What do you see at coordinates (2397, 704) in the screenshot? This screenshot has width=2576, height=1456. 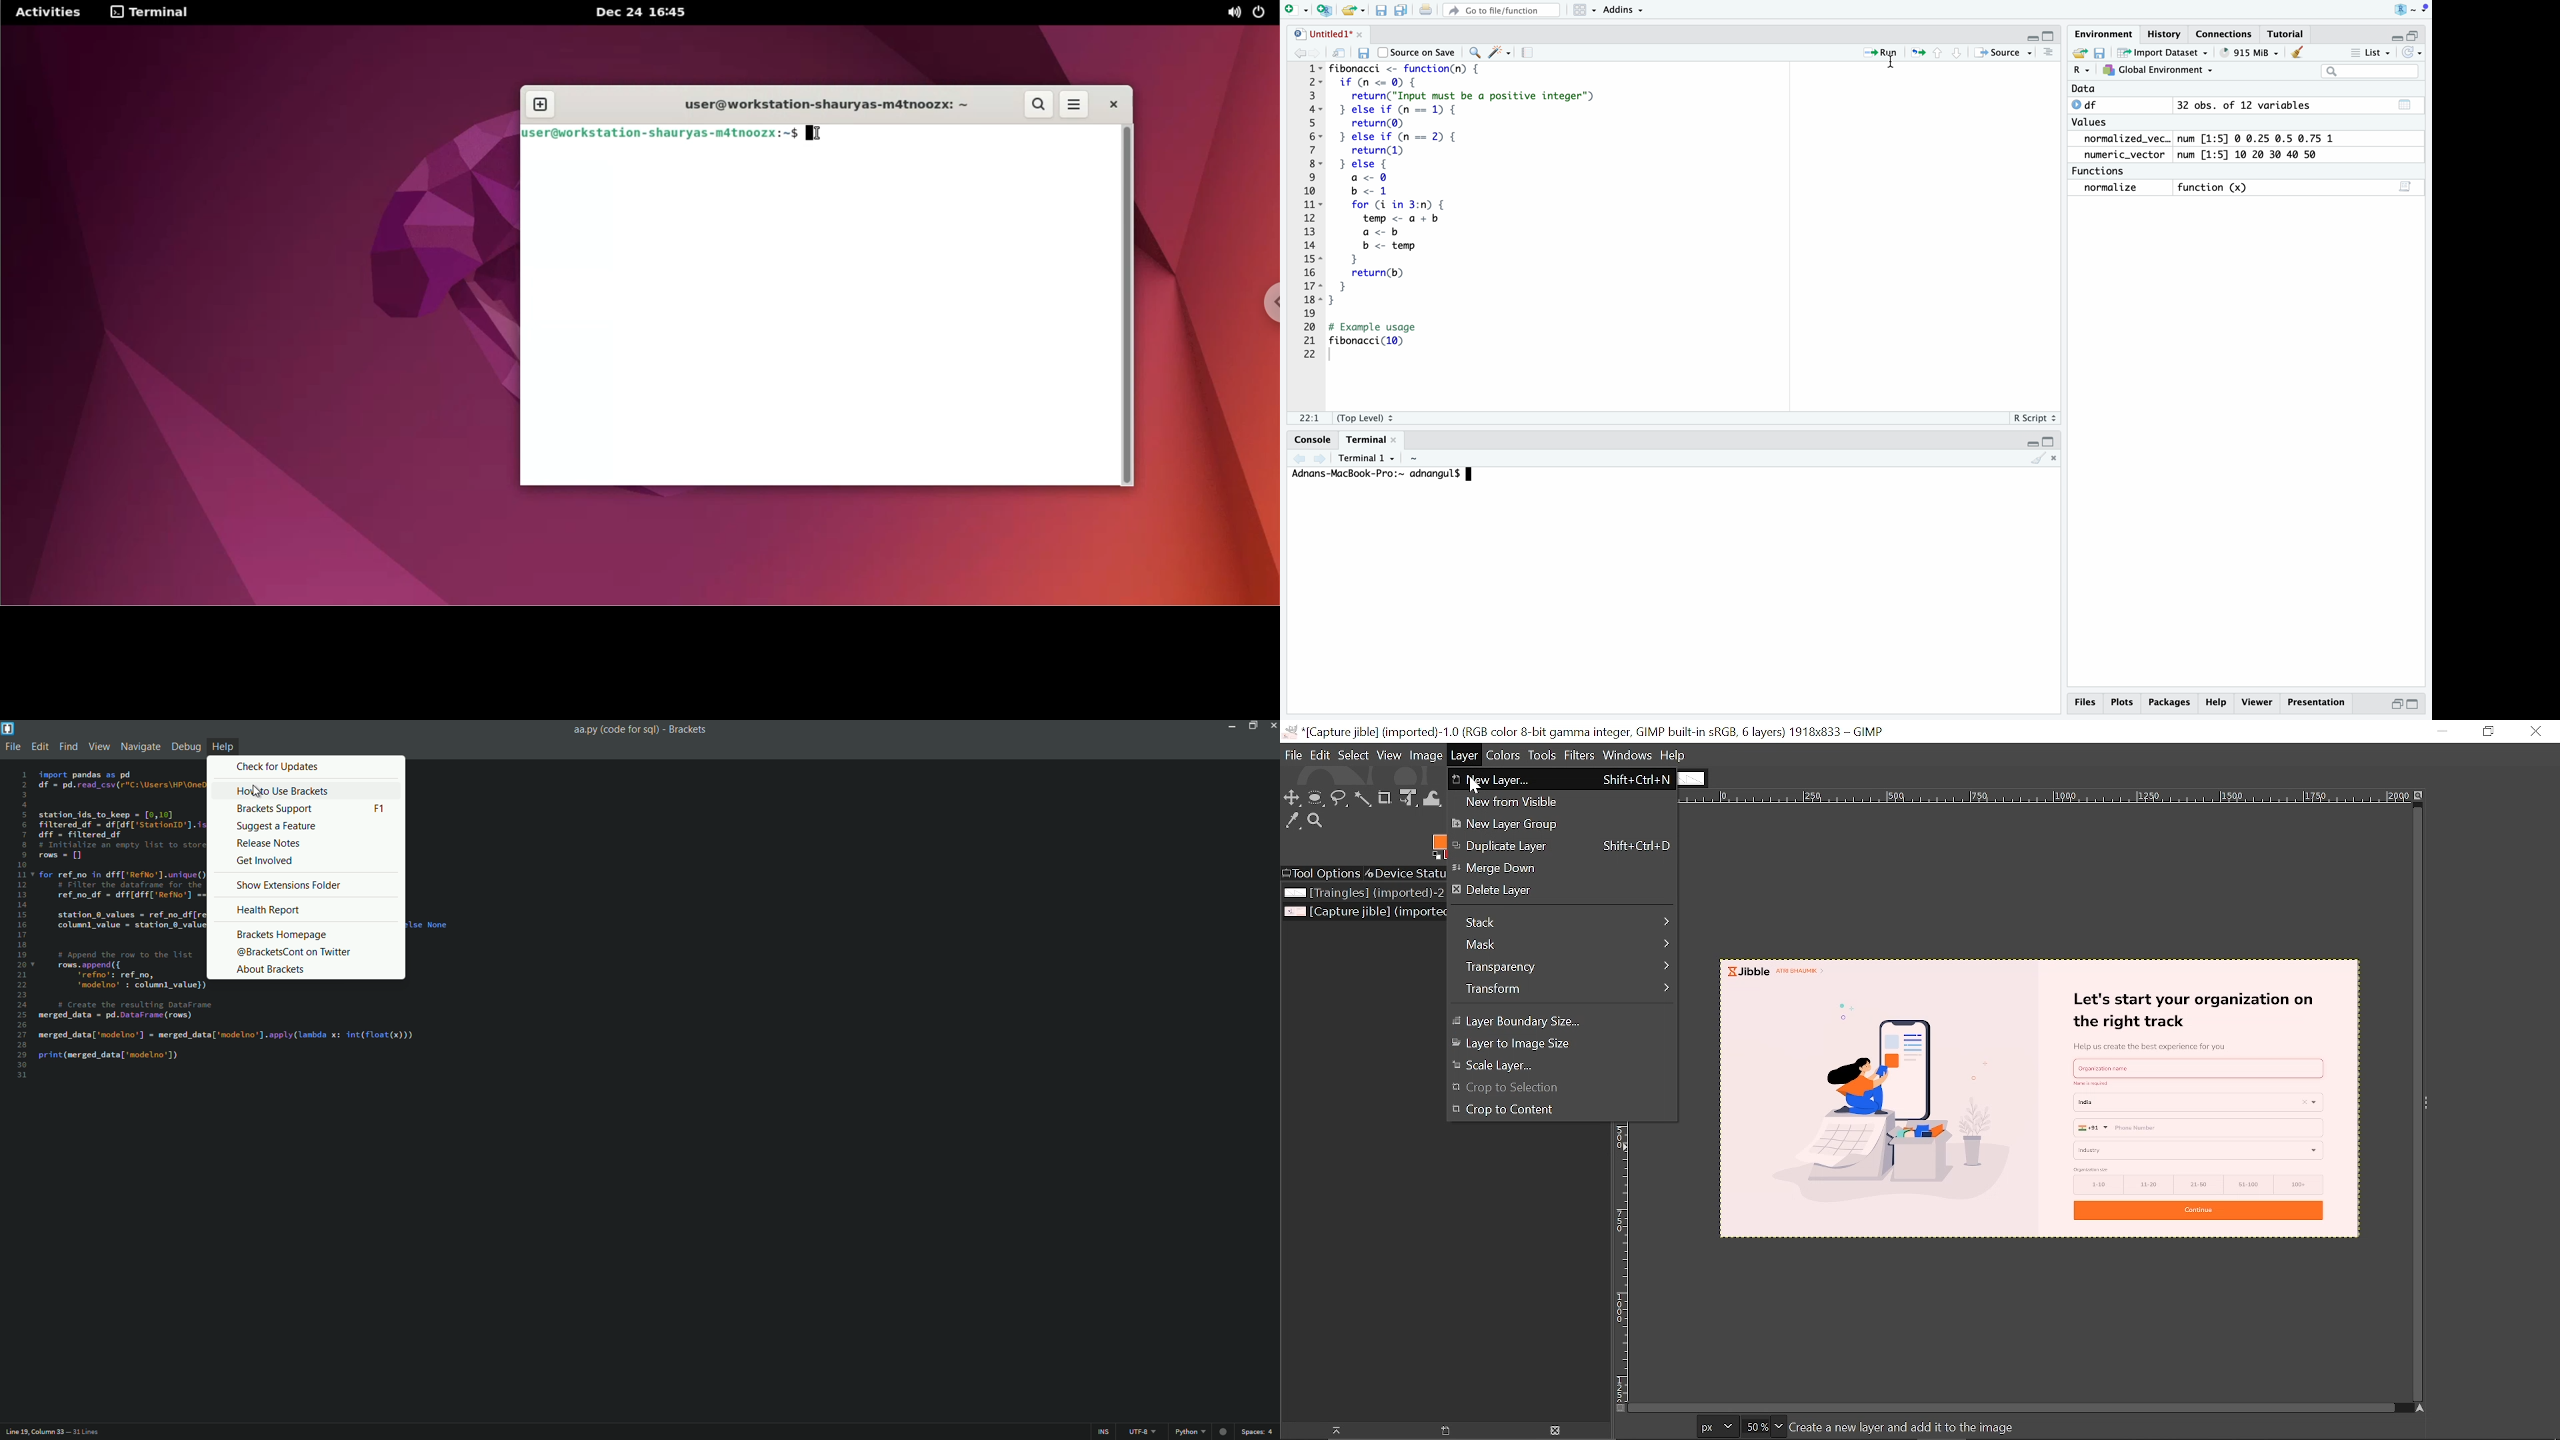 I see `minimize` at bounding box center [2397, 704].